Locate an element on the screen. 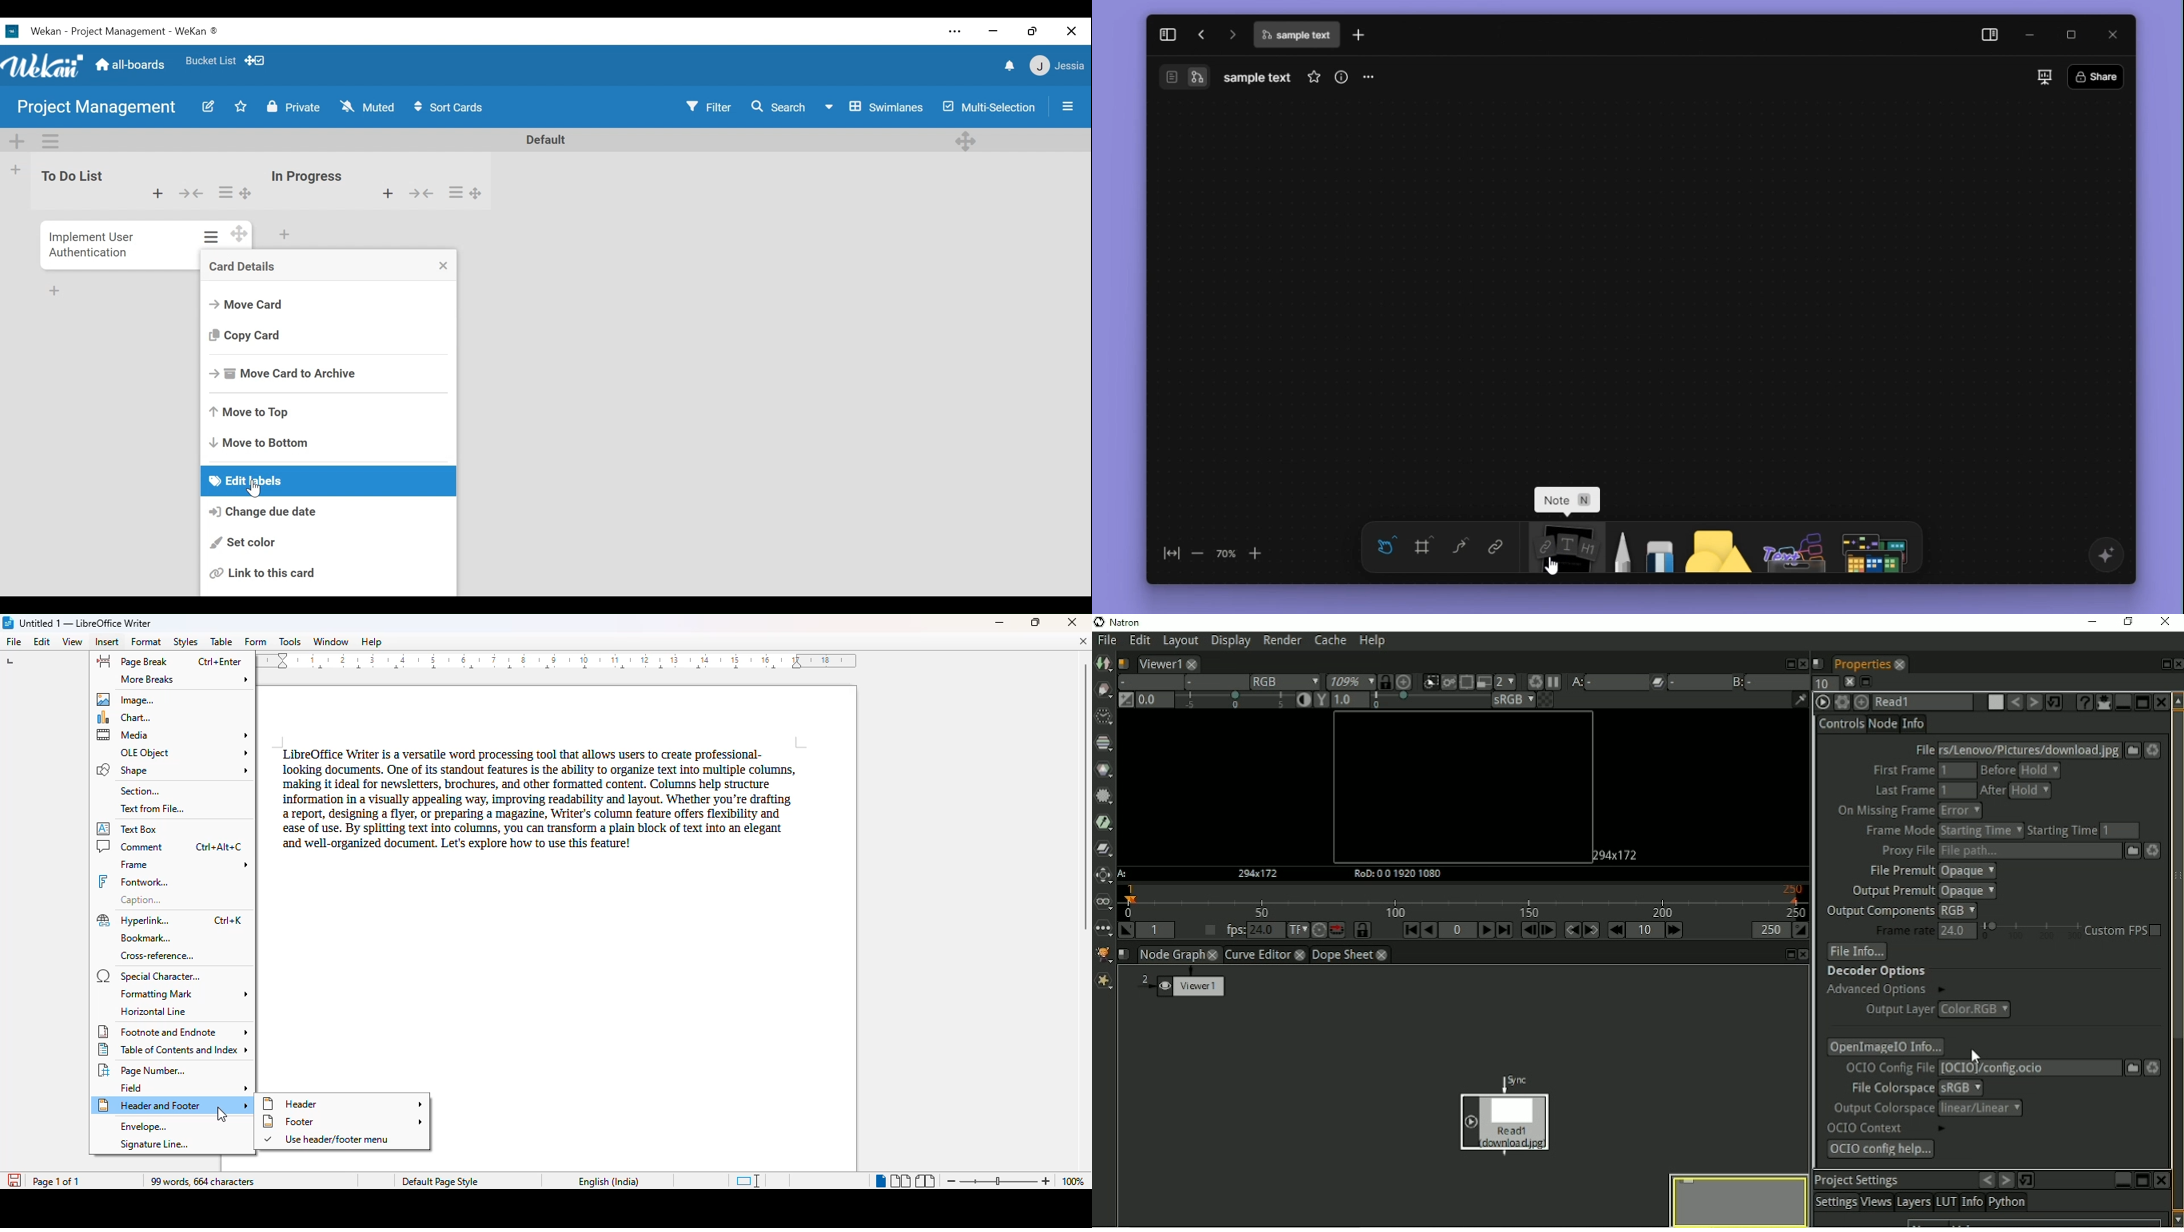 Image resolution: width=2184 pixels, height=1232 pixels. change zoom level is located at coordinates (997, 1180).